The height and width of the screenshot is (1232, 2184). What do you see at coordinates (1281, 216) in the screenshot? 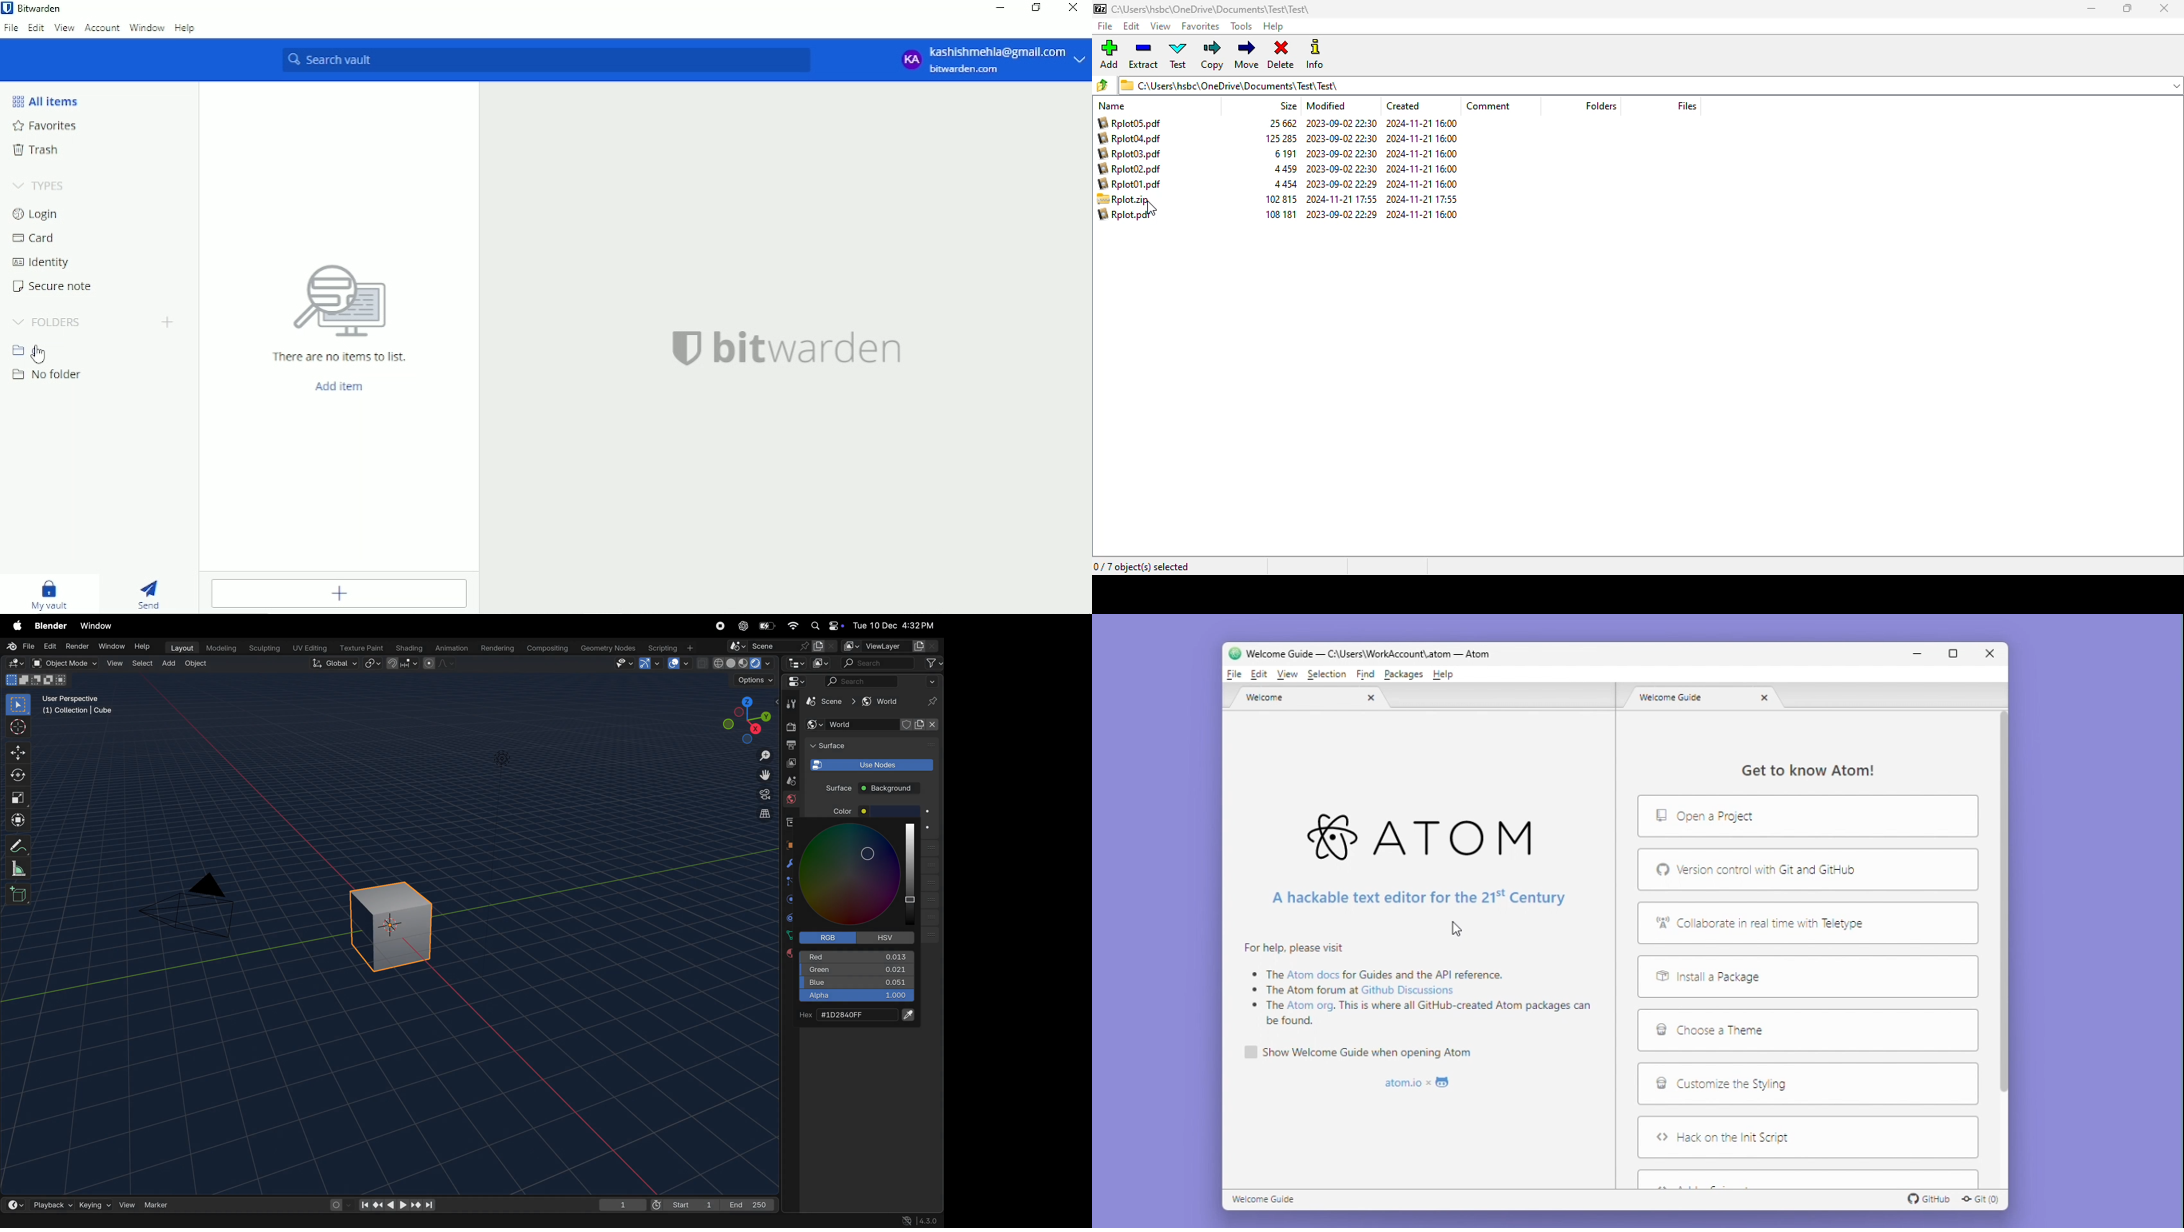
I see `Rplot.pdf 108181 2023-09-02 22:29 2024-11-21 16:00` at bounding box center [1281, 216].